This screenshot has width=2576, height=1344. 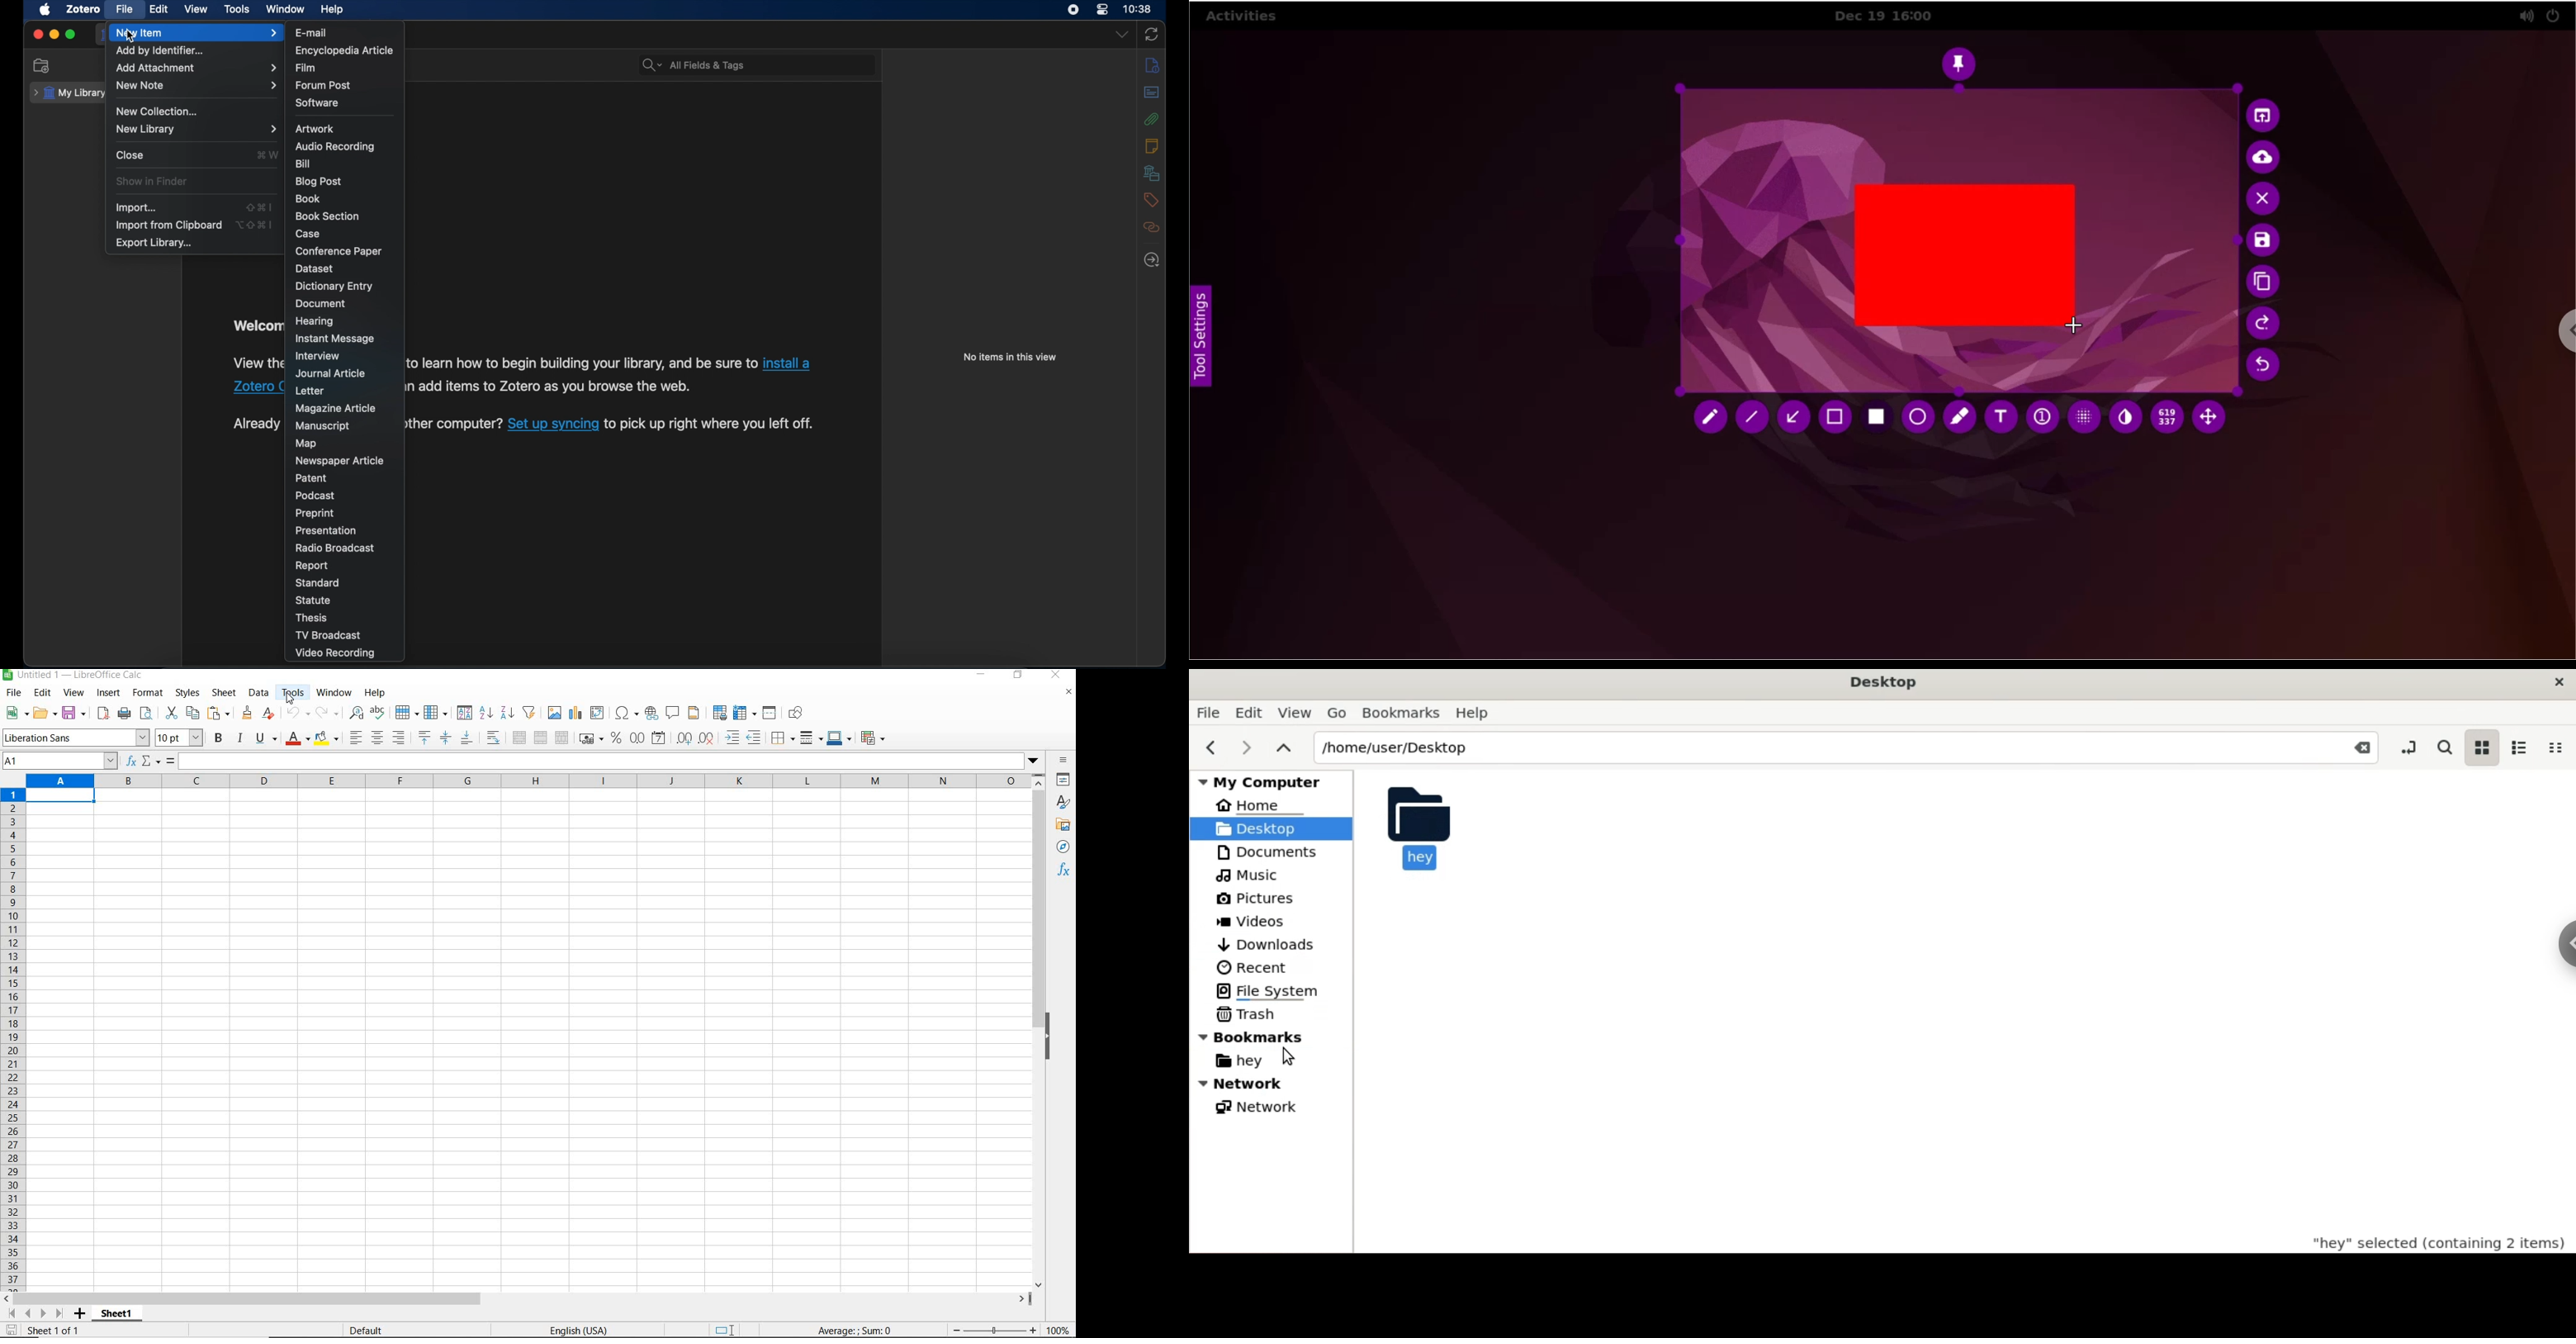 I want to click on format as date, so click(x=659, y=738).